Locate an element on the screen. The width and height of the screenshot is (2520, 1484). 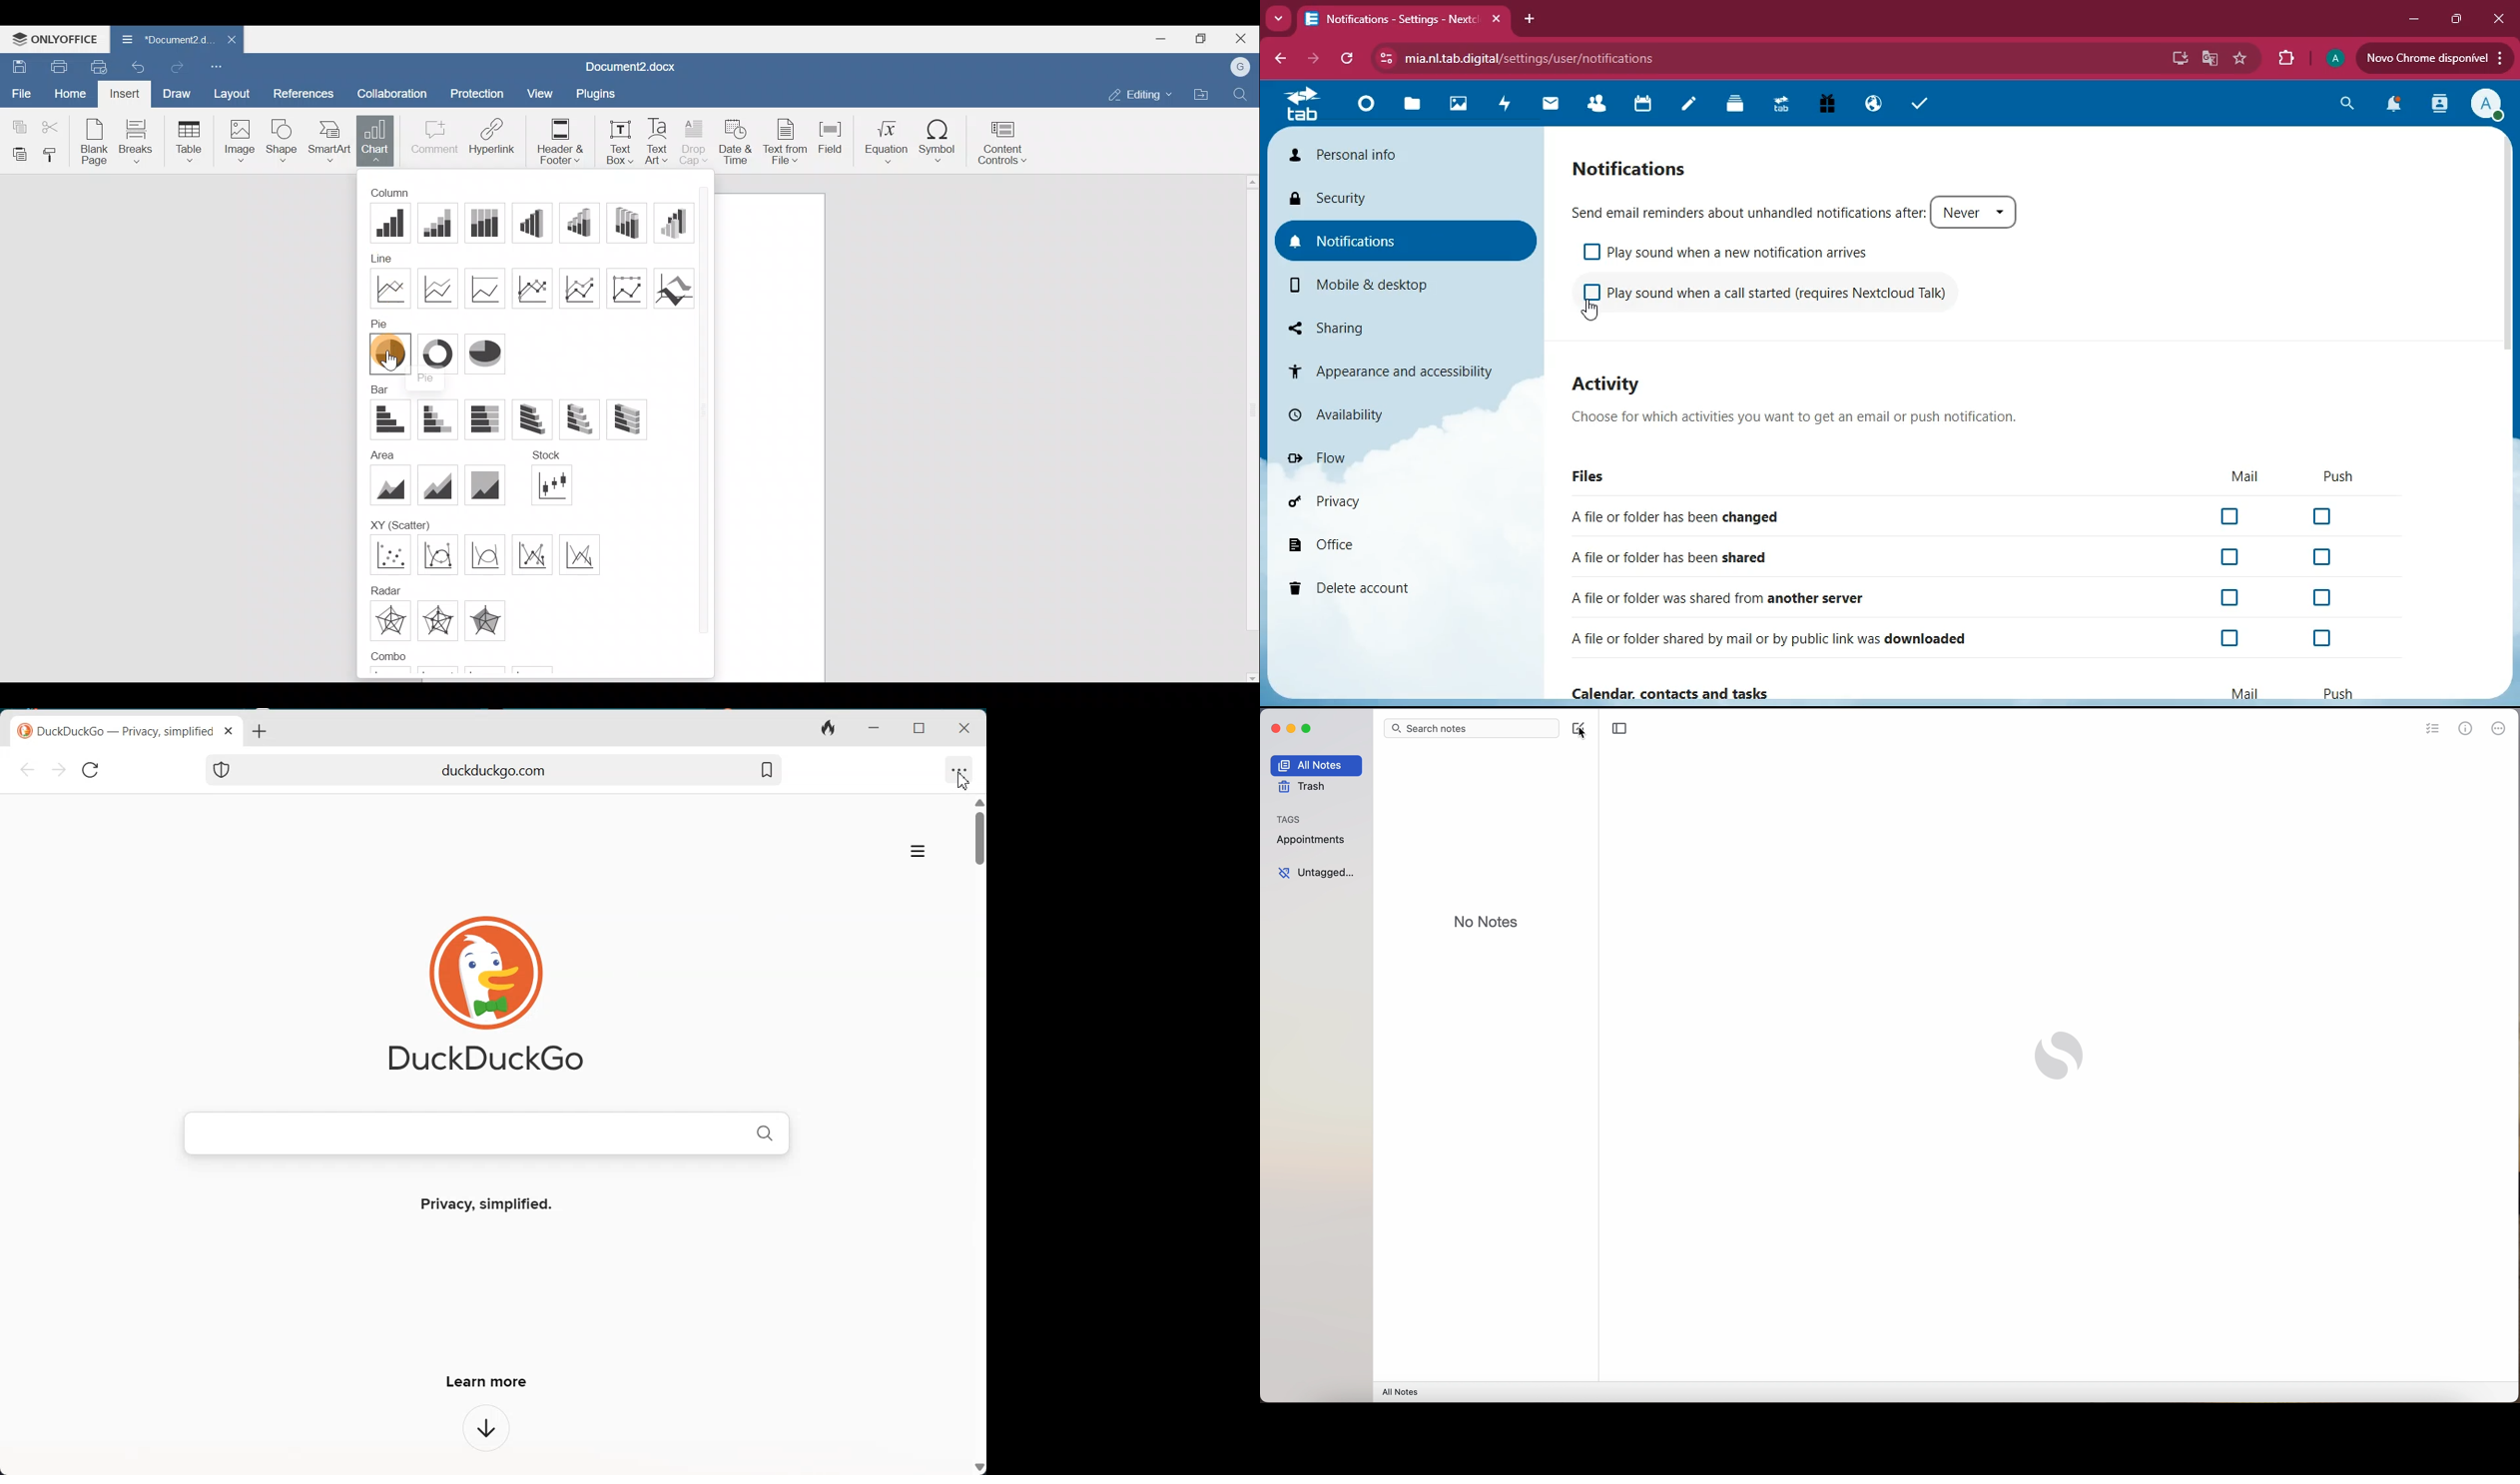
play sound is located at coordinates (1753, 254).